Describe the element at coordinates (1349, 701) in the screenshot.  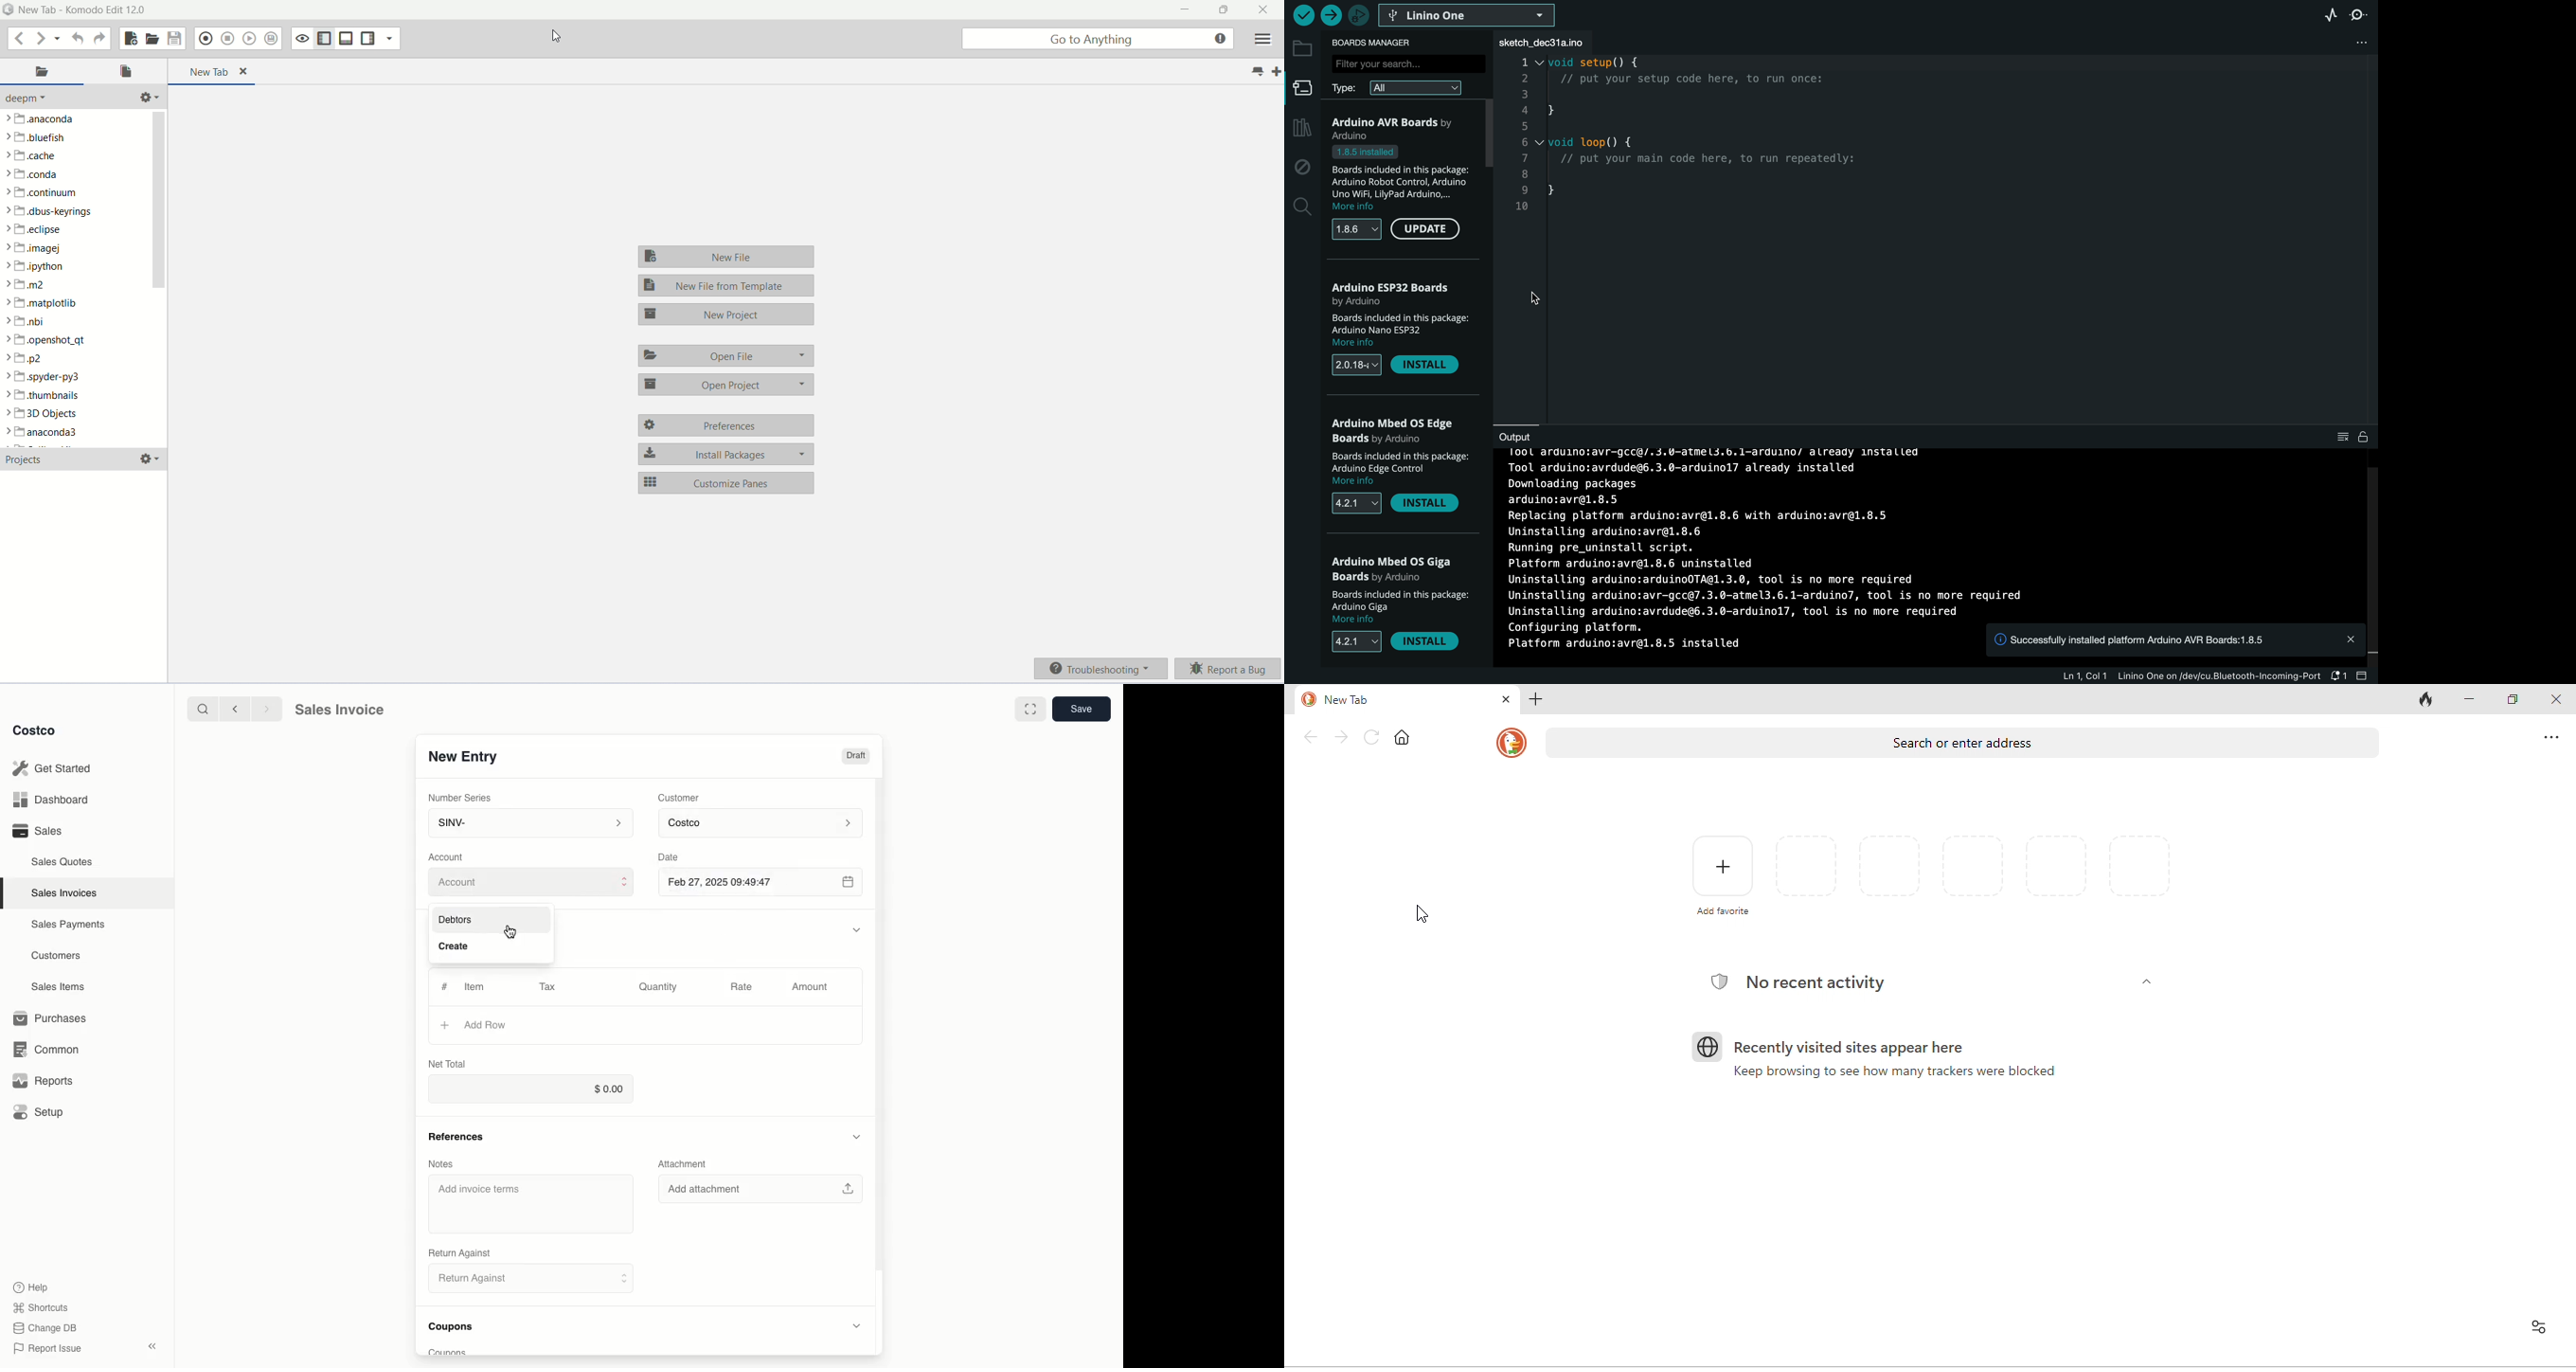
I see `new tab` at that location.